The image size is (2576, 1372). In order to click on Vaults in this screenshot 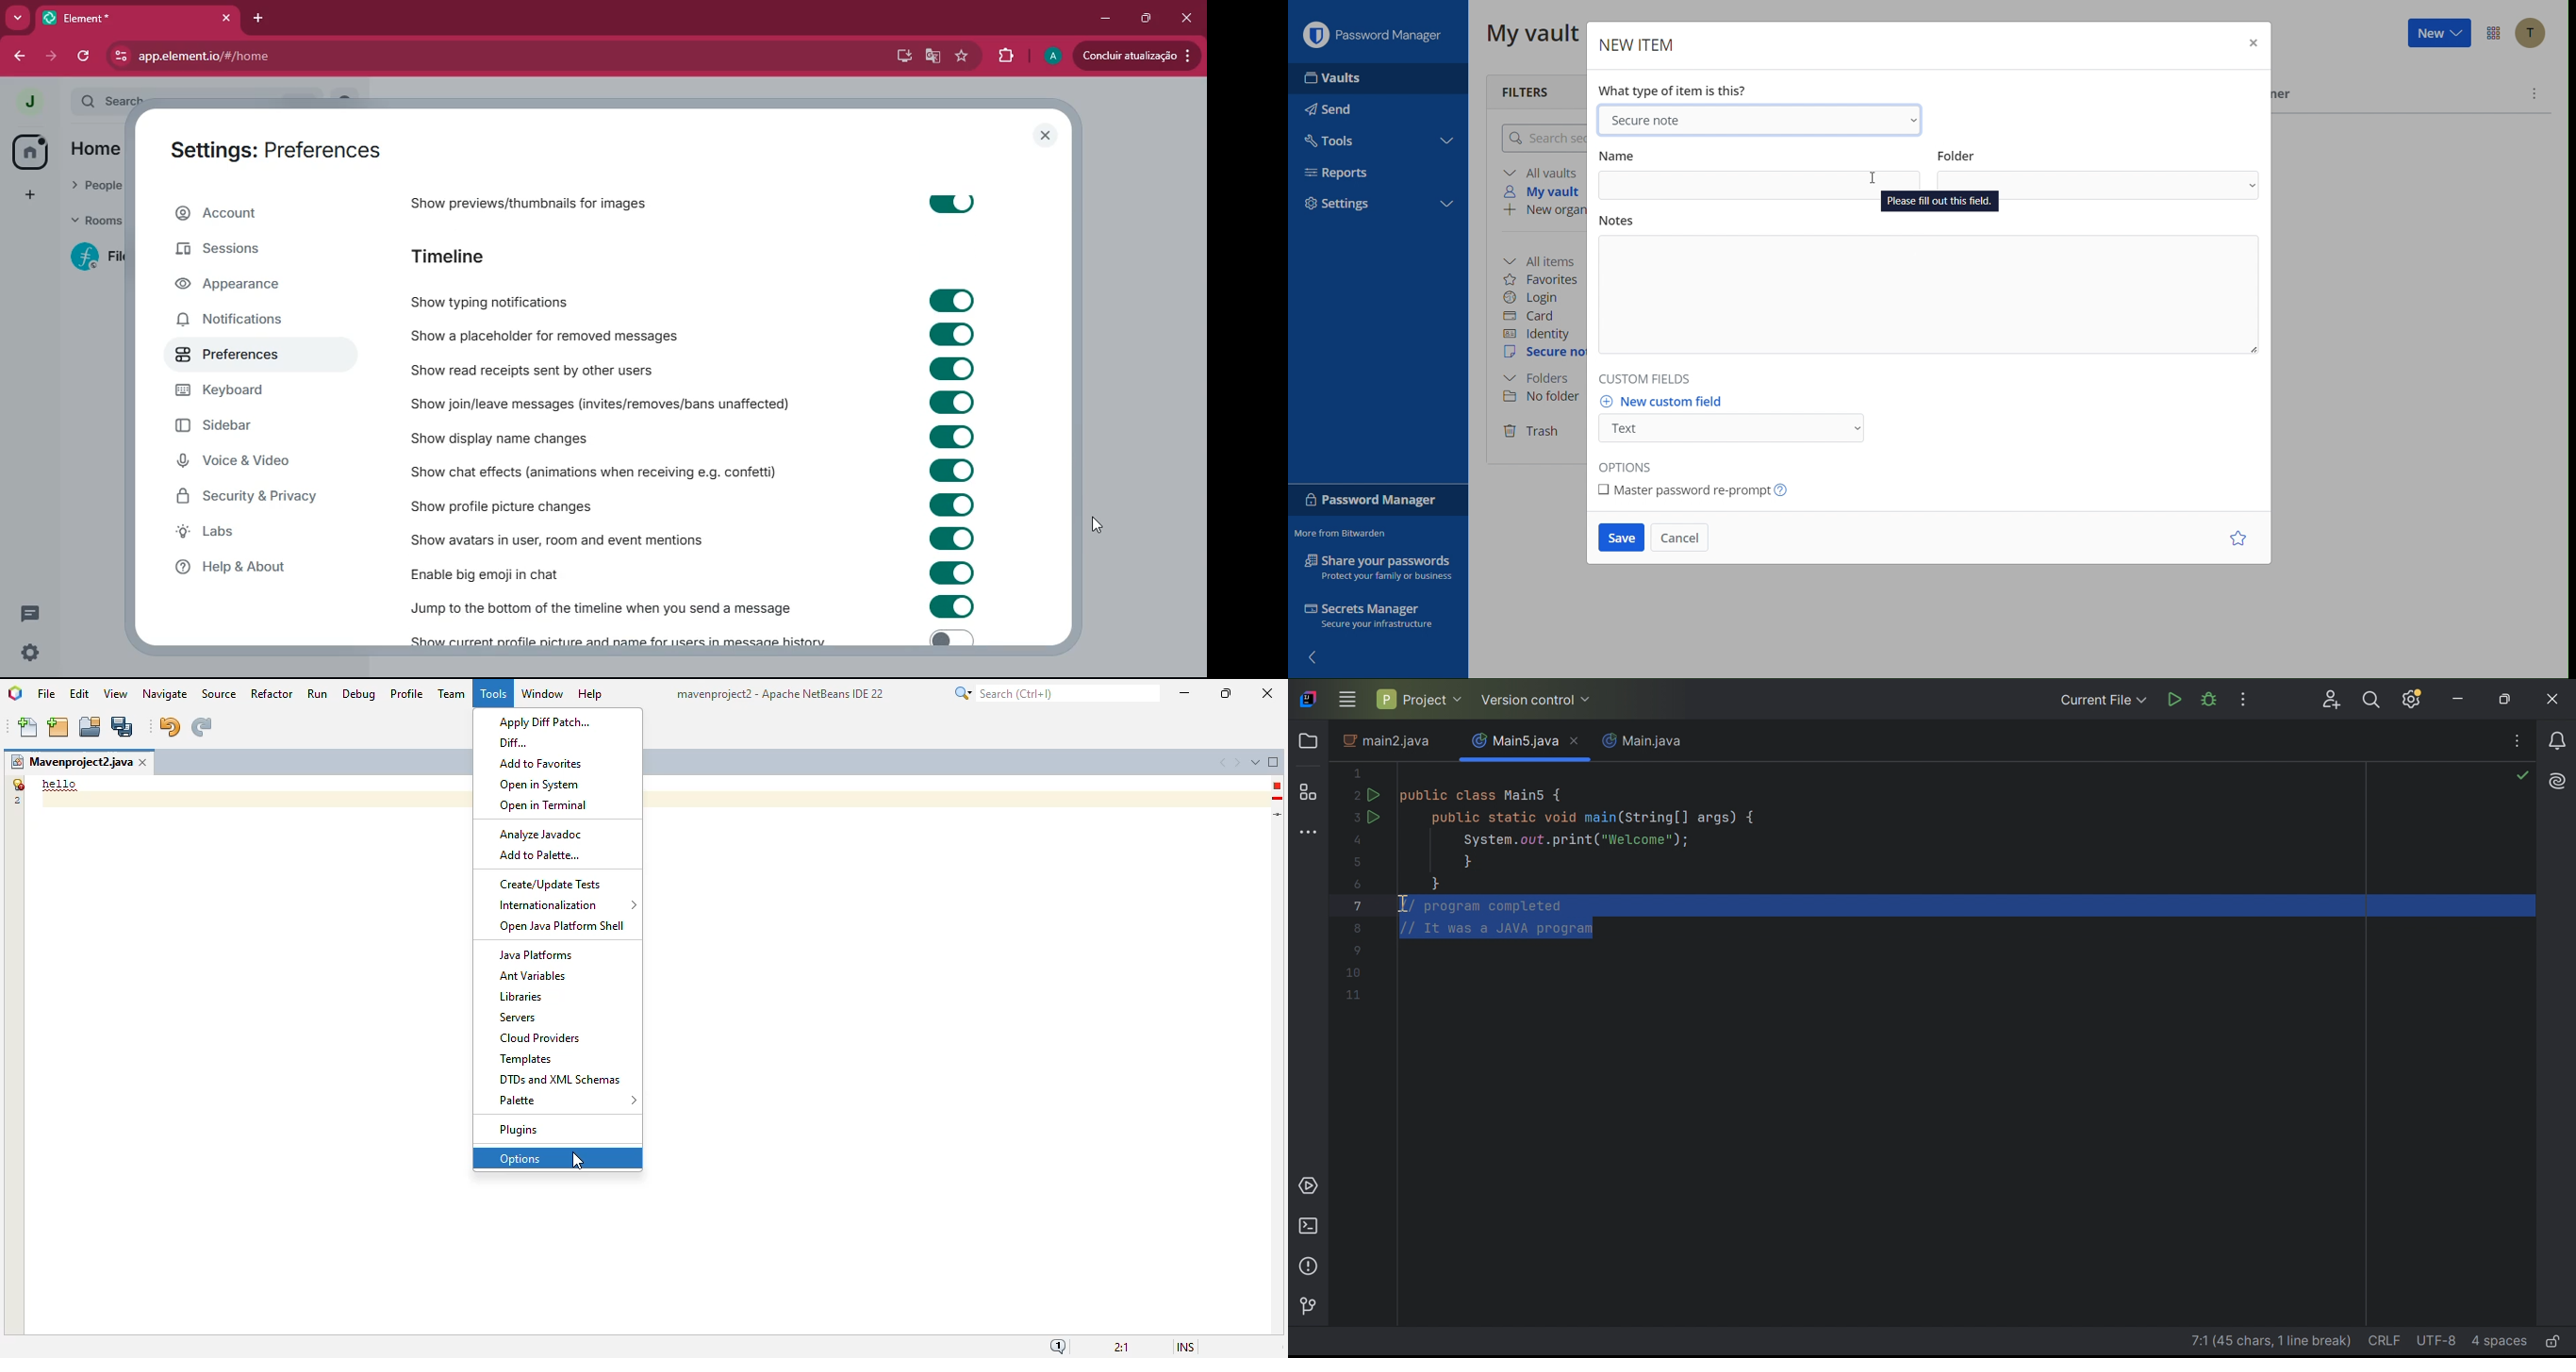, I will do `click(1335, 77)`.